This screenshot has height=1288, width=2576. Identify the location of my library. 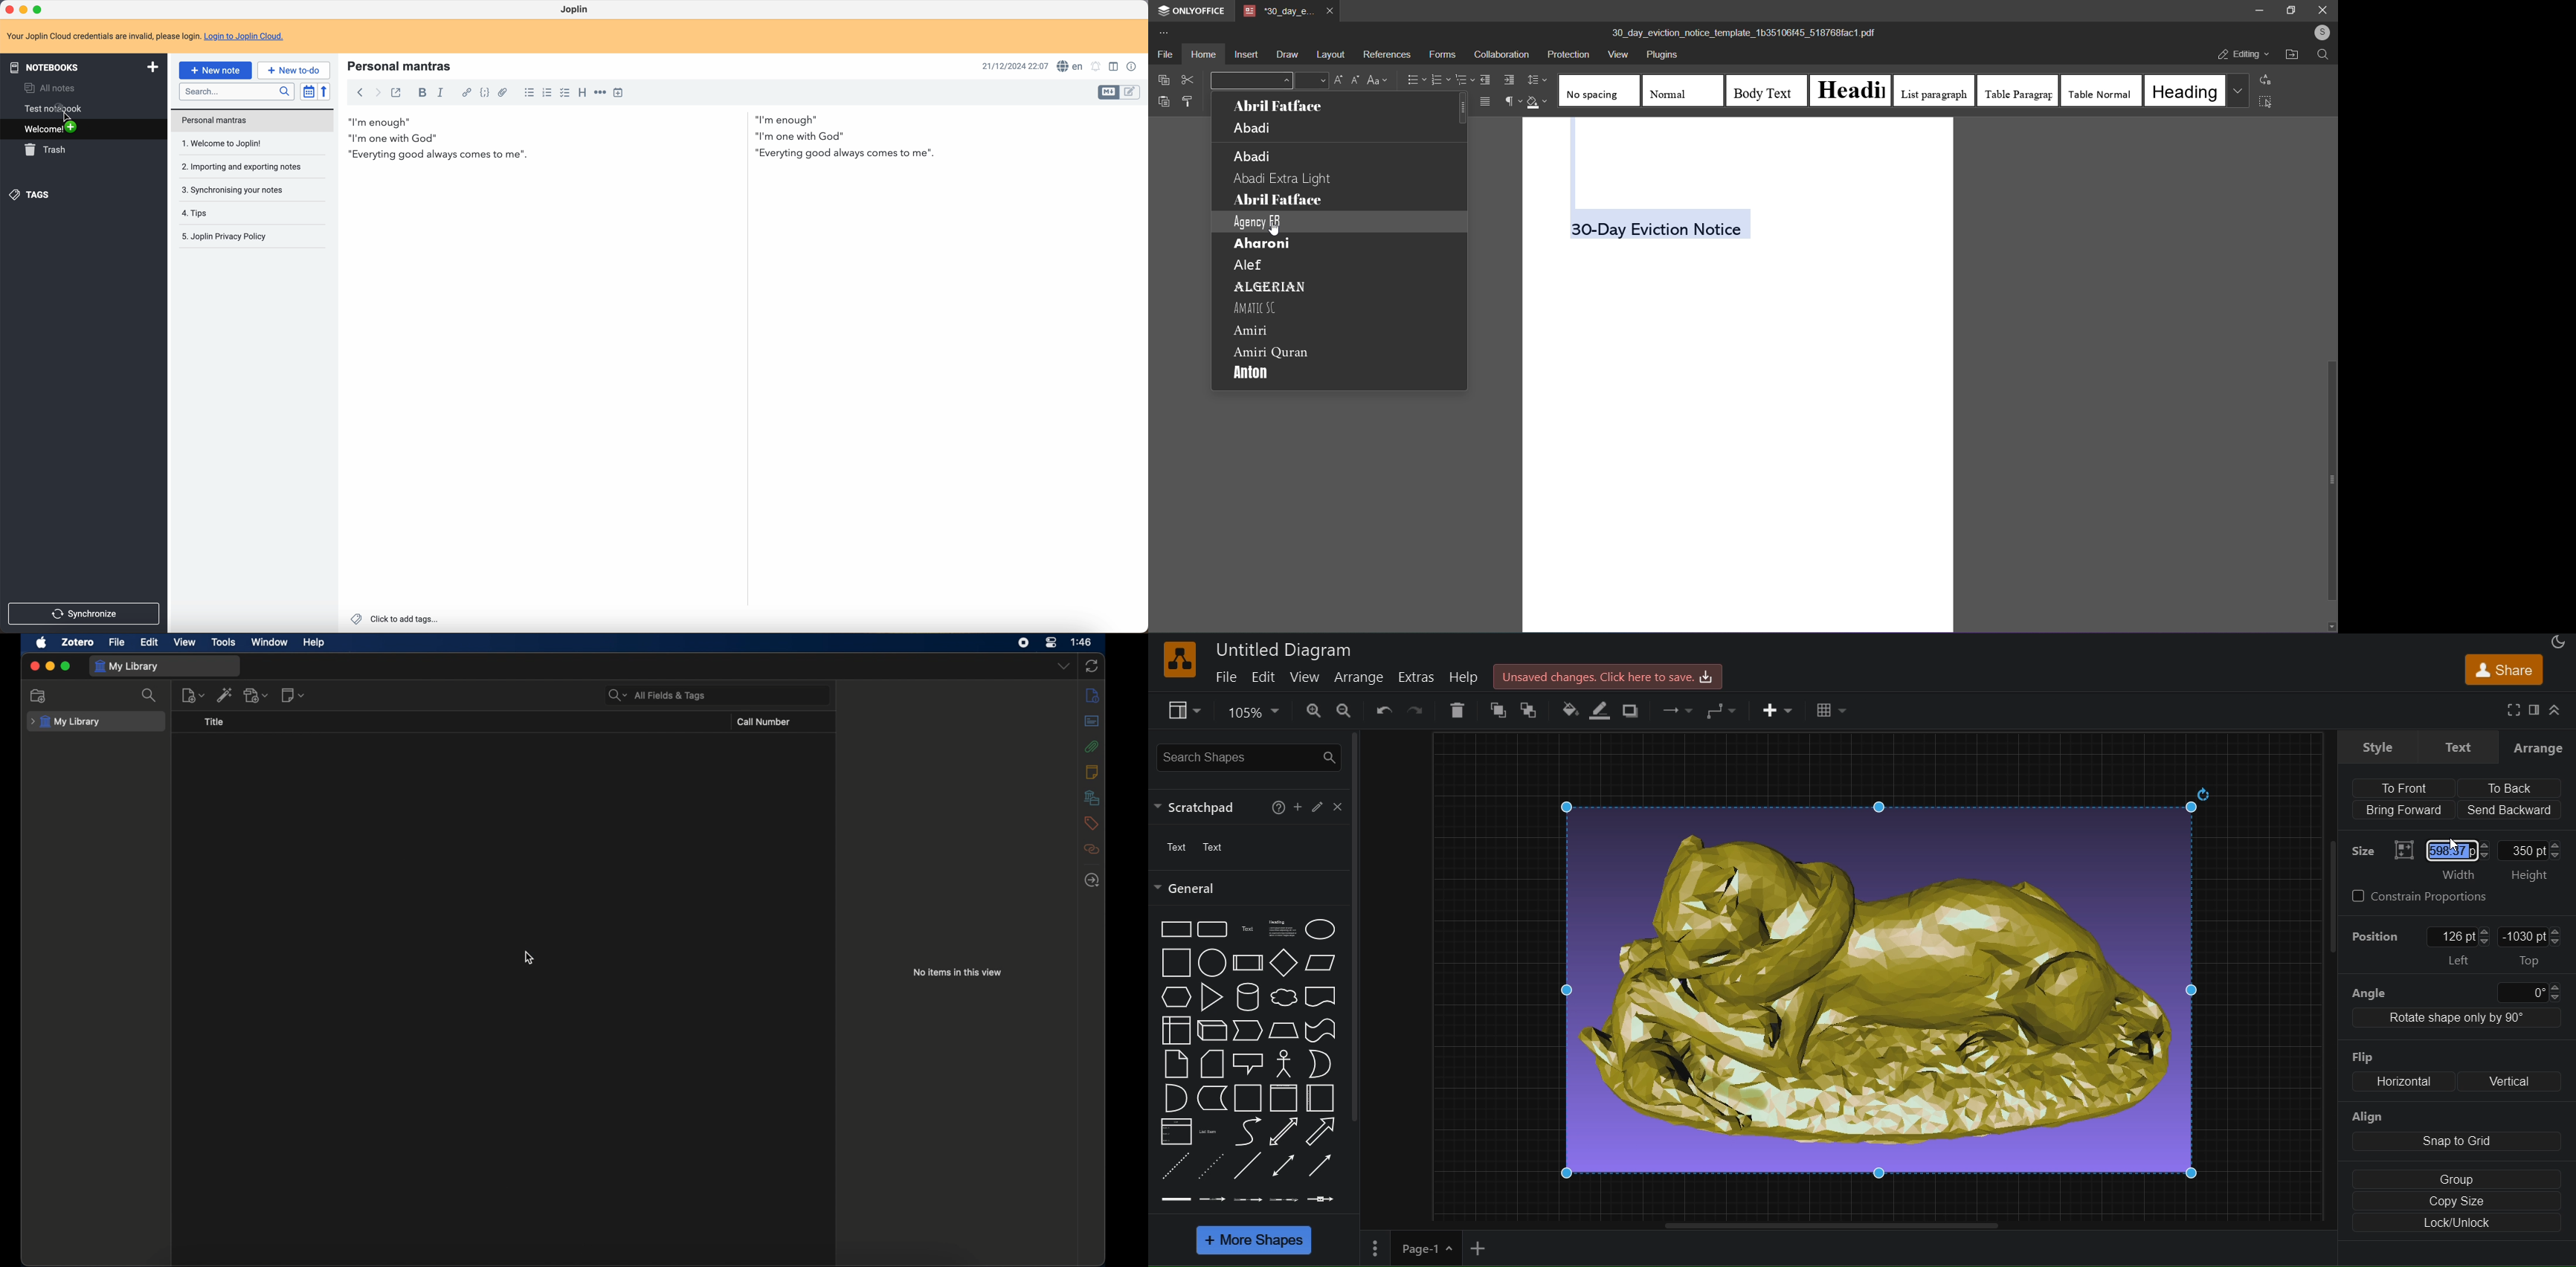
(66, 722).